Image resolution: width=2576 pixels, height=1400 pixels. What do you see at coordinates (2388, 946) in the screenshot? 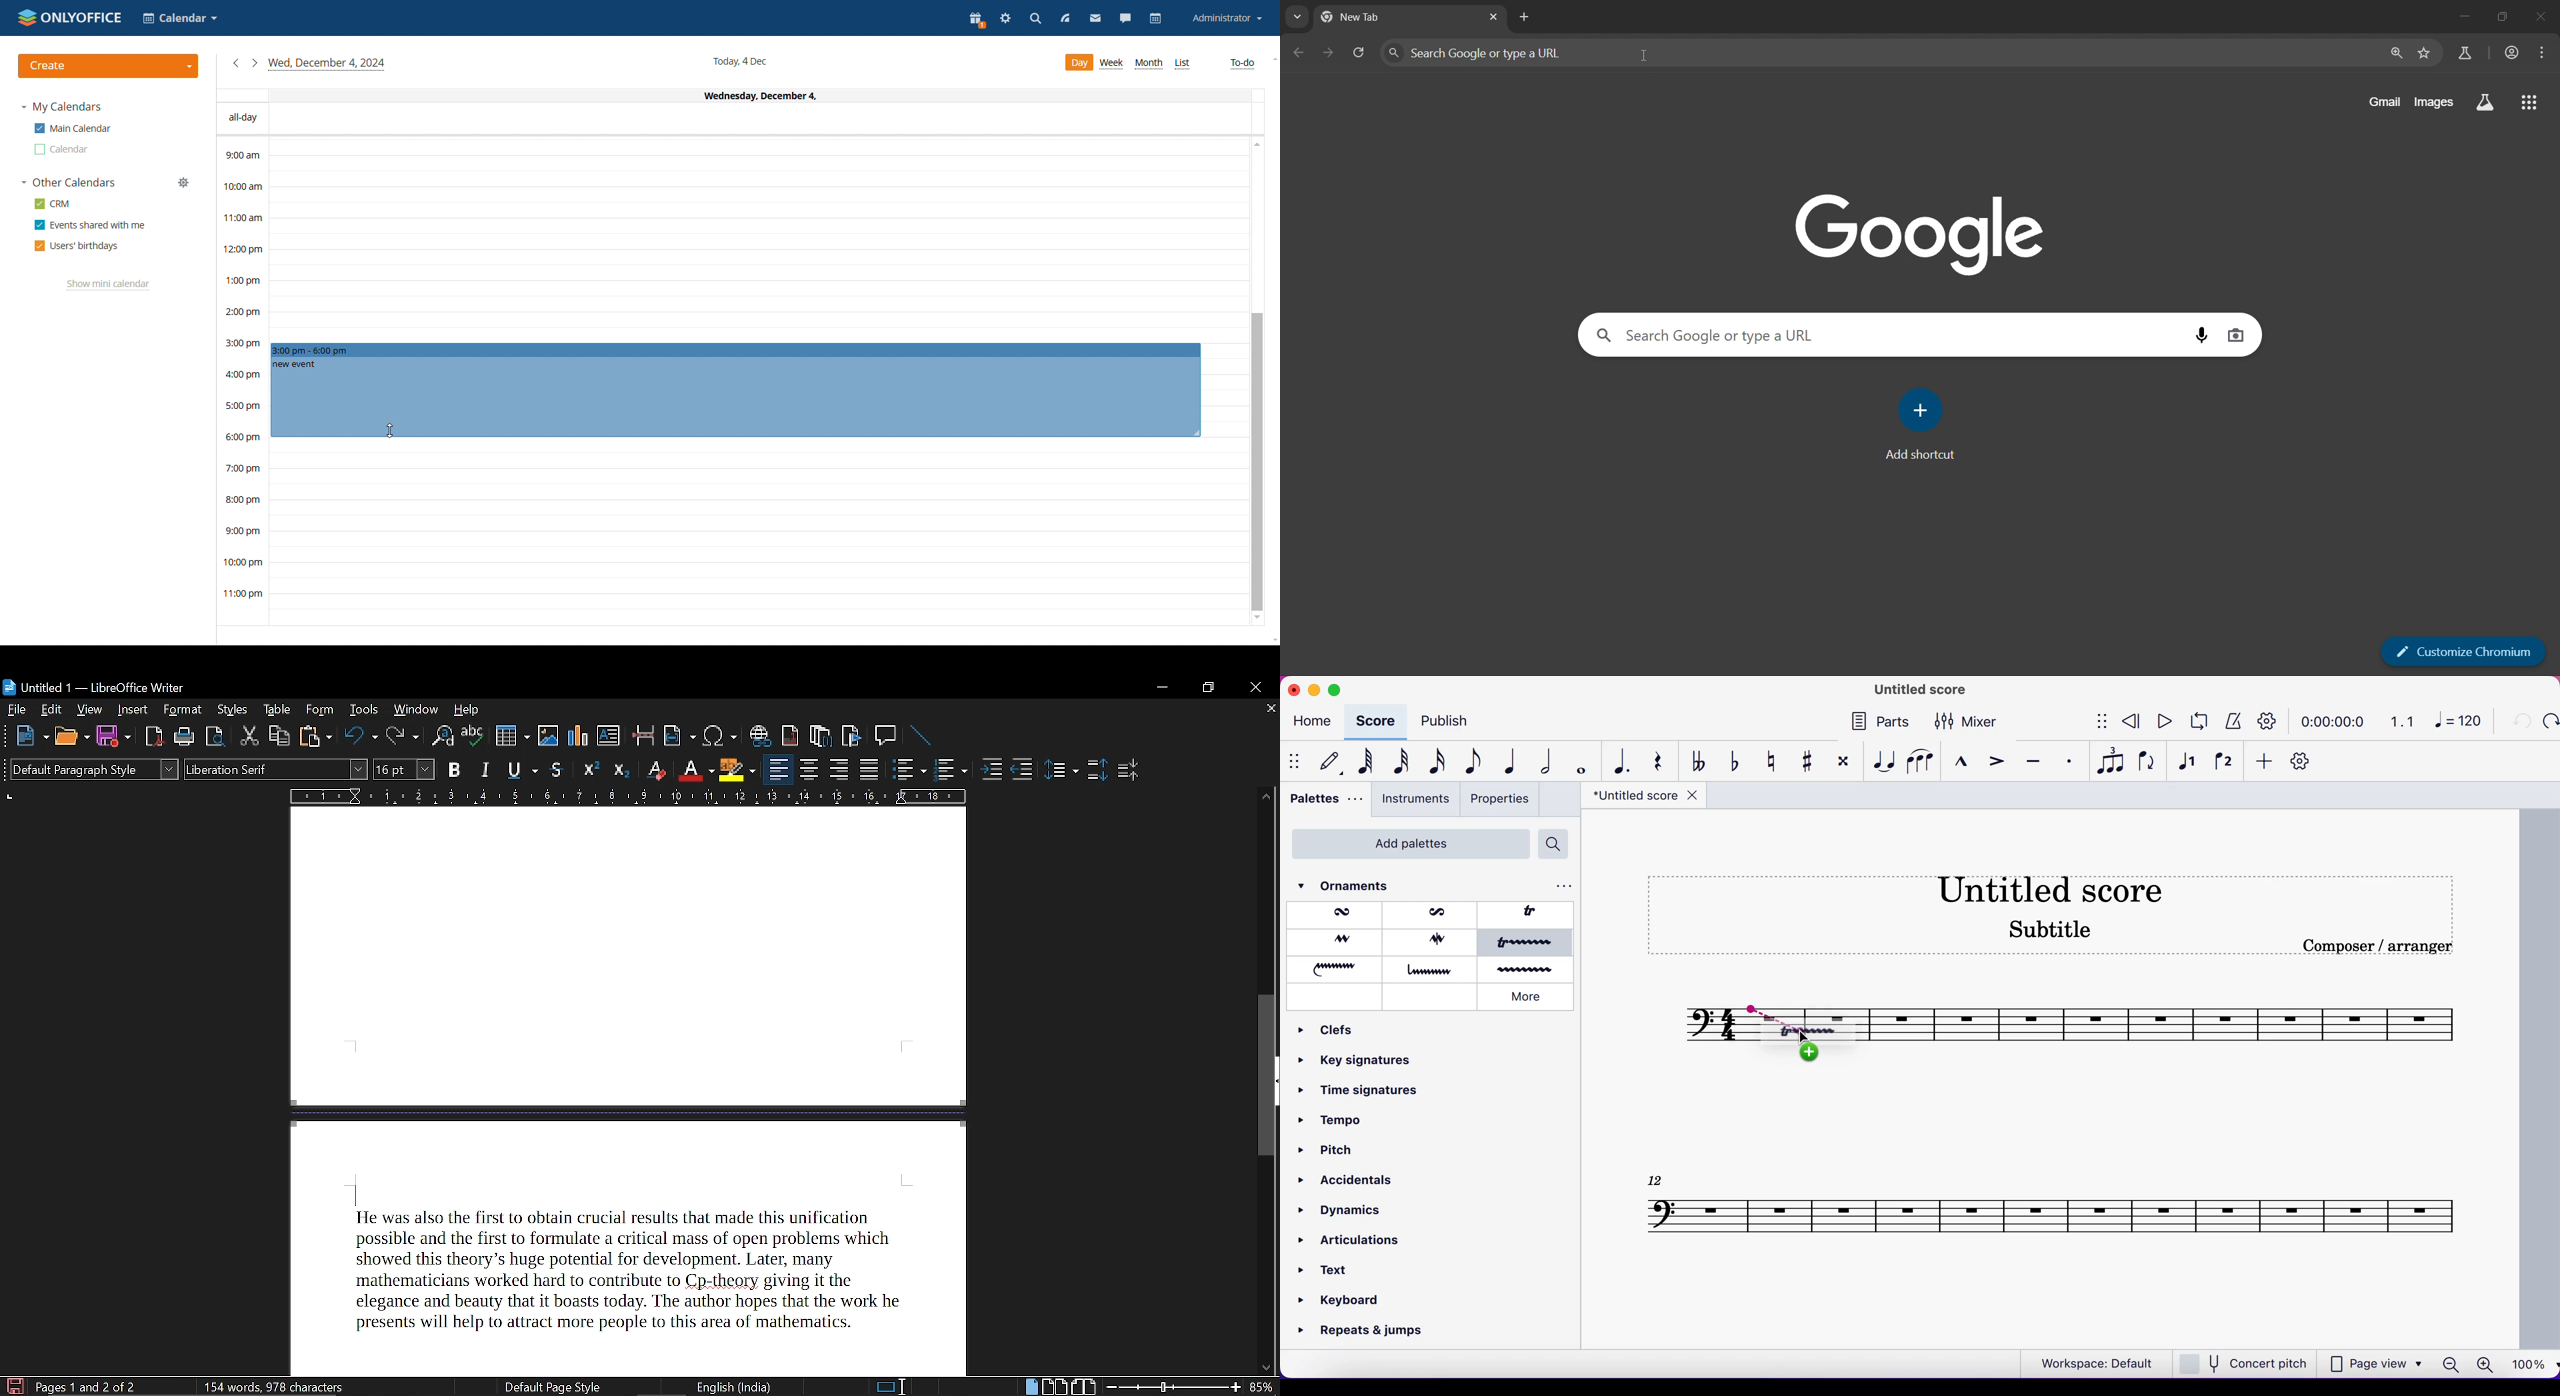
I see `Composer / arranger` at bounding box center [2388, 946].